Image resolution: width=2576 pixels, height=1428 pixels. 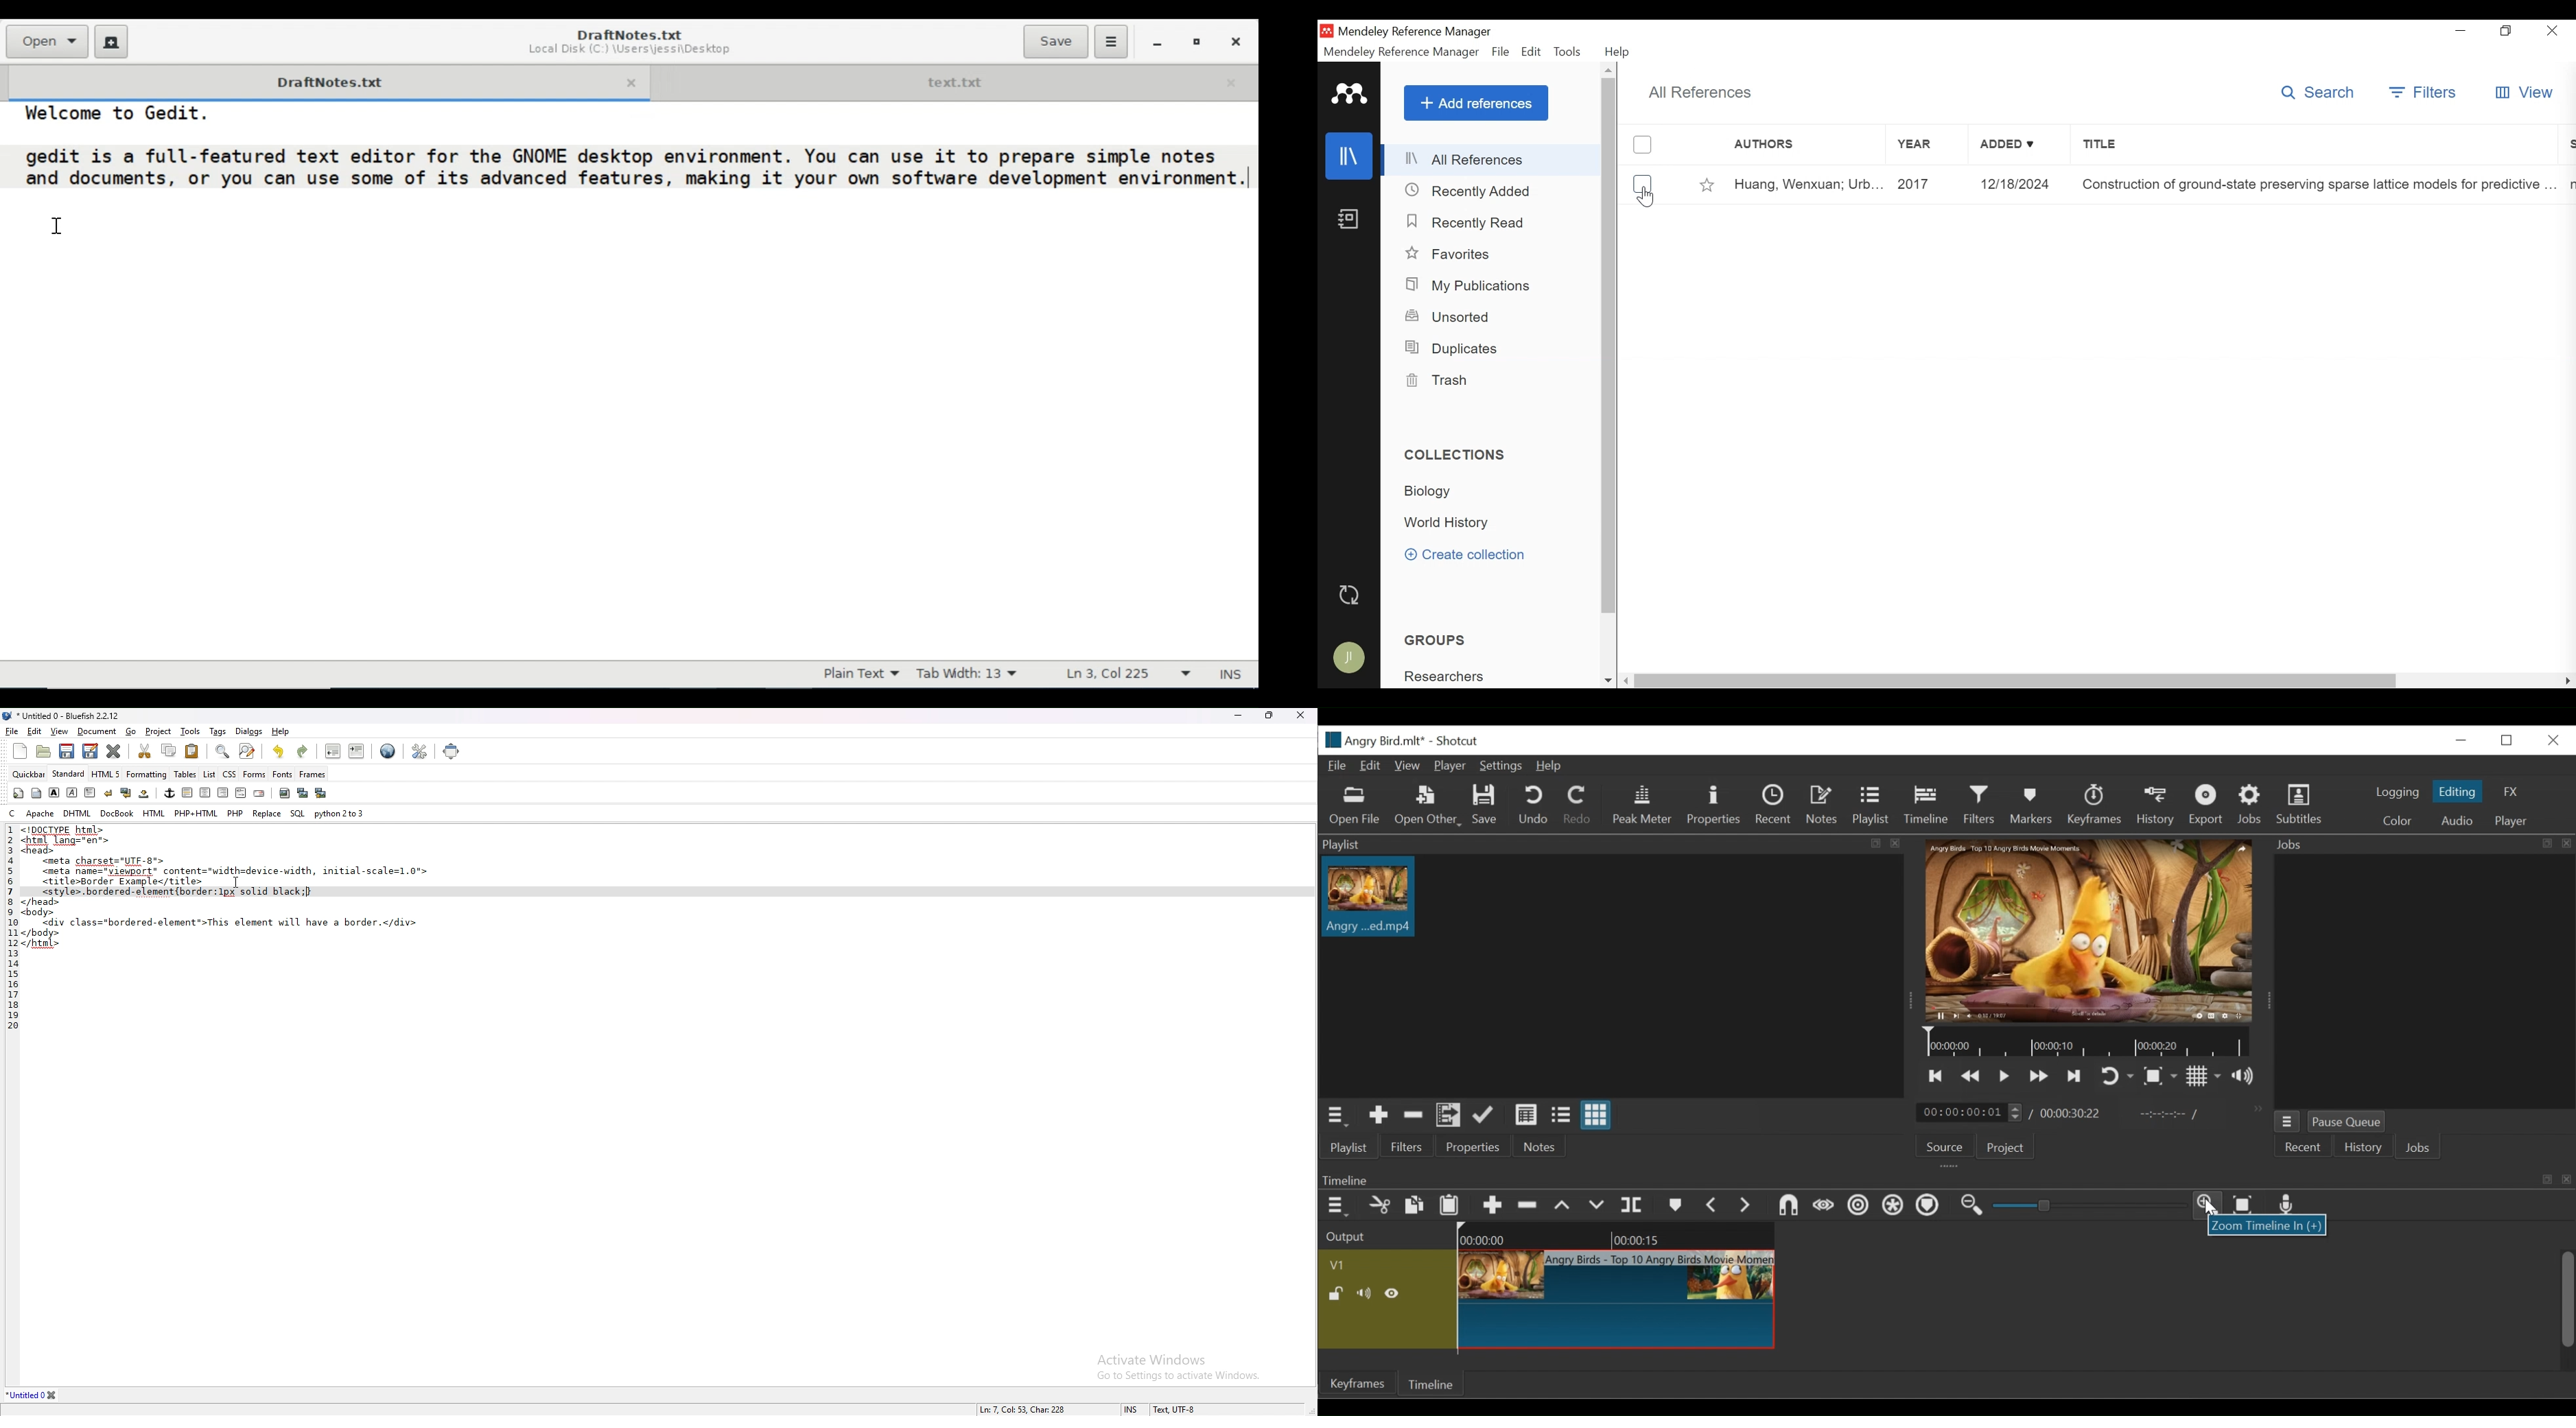 What do you see at coordinates (145, 793) in the screenshot?
I see `non breaking space` at bounding box center [145, 793].